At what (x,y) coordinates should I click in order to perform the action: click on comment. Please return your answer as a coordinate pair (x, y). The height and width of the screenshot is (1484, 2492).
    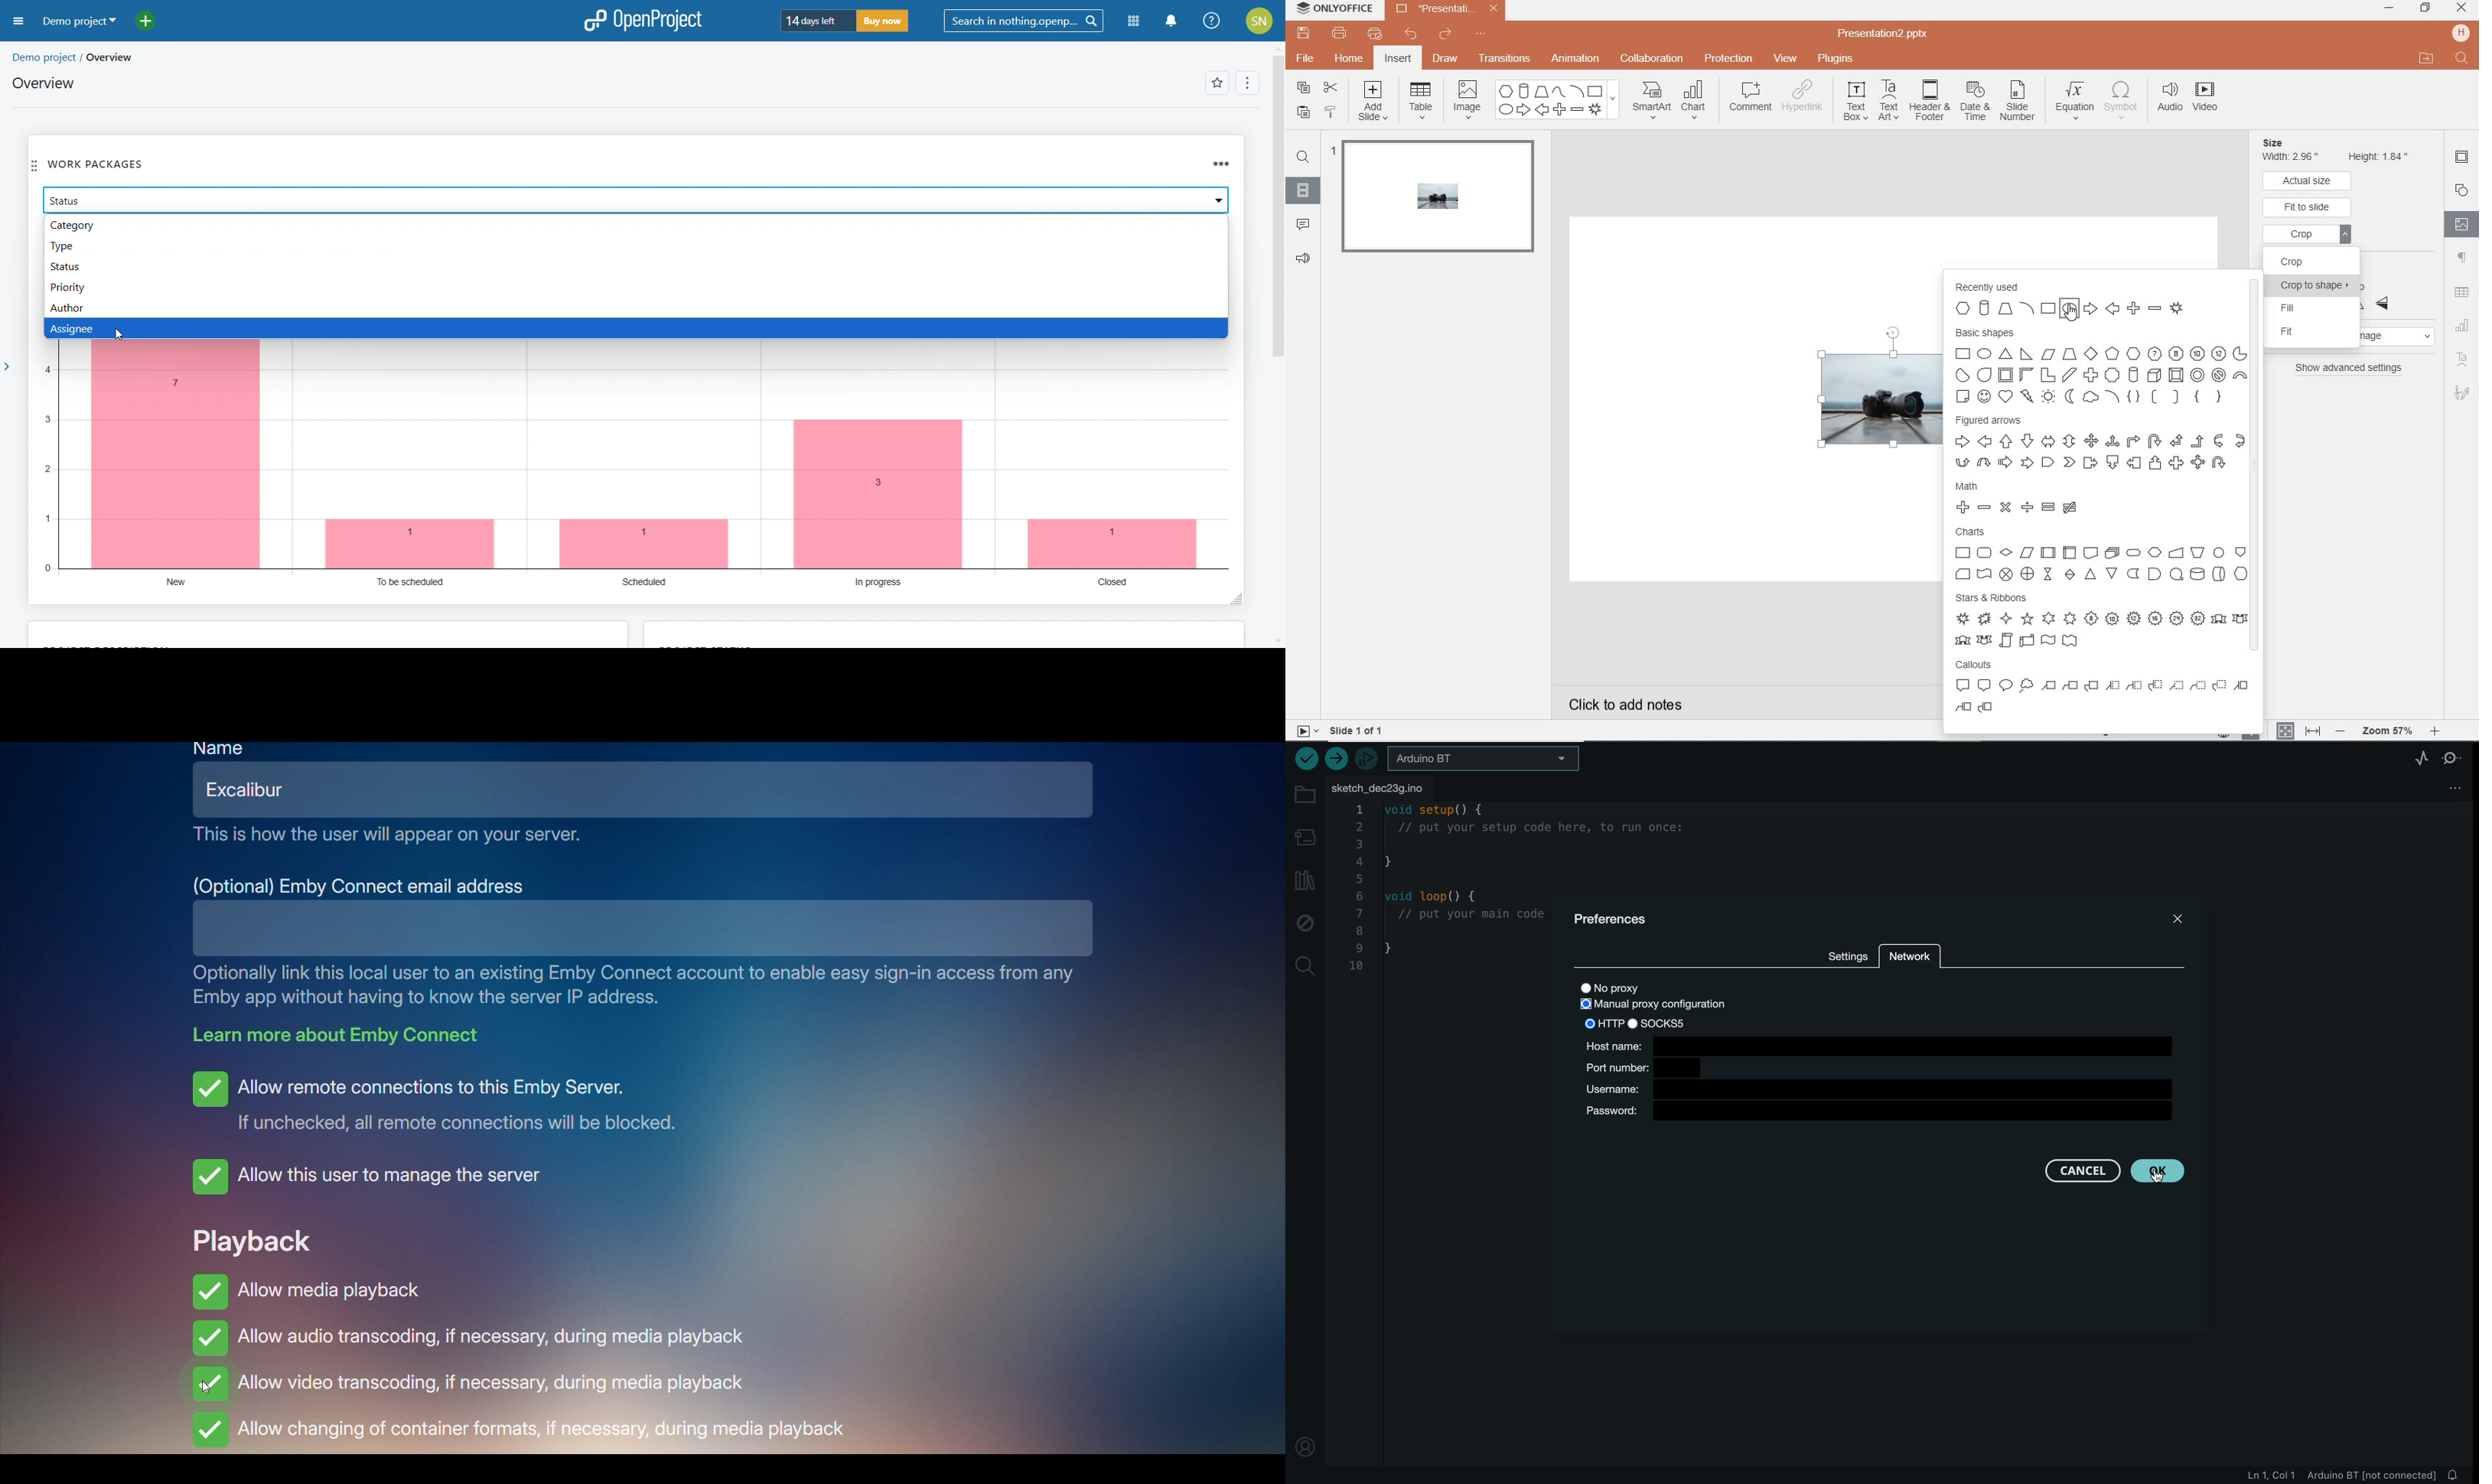
    Looking at the image, I should click on (1751, 99).